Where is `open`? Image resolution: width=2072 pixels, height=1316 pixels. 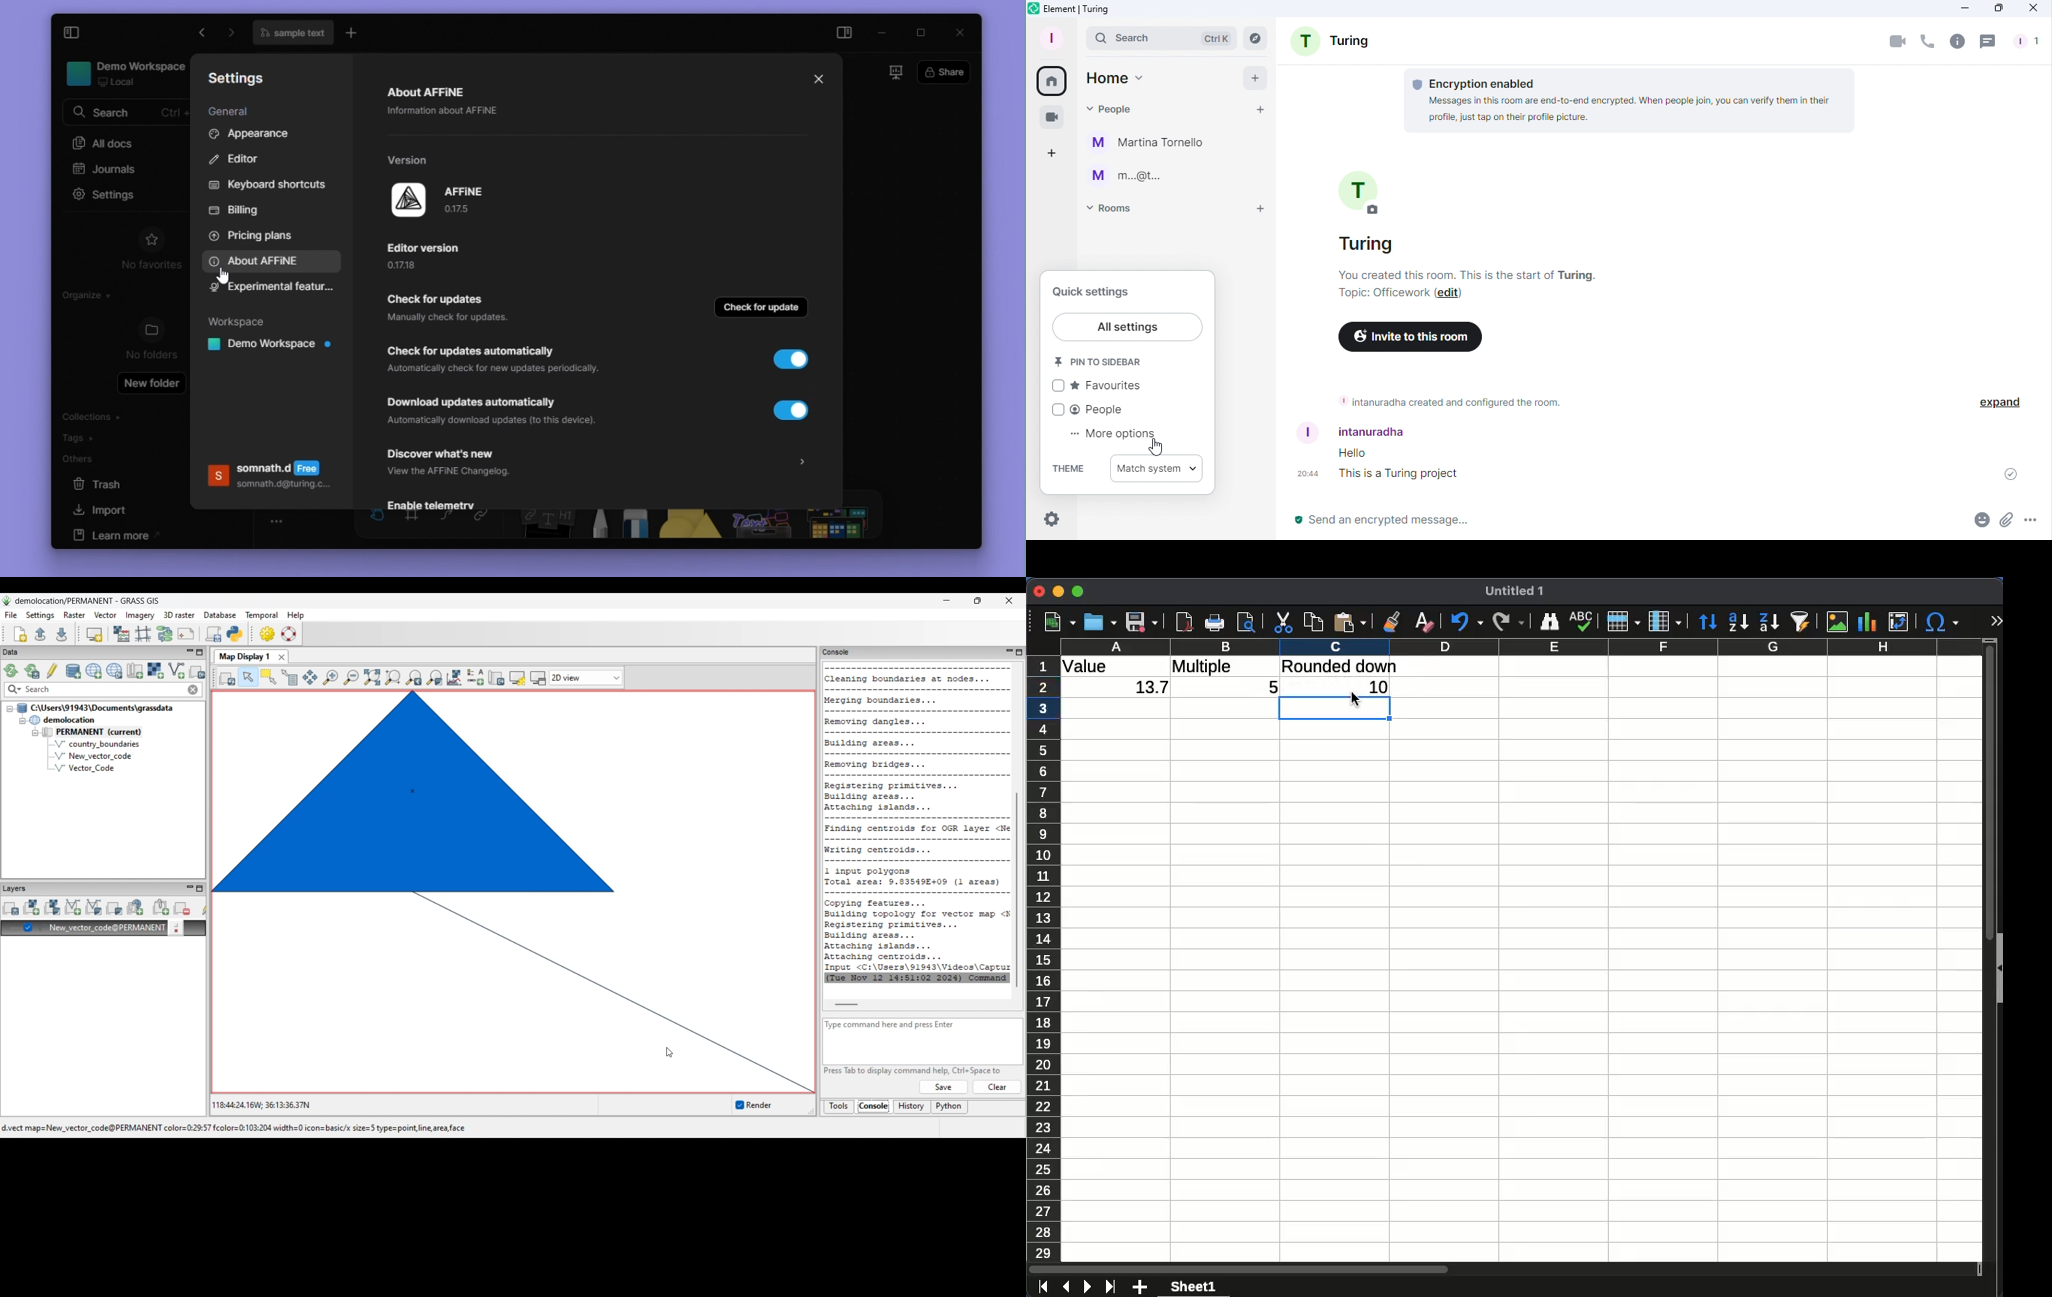
open is located at coordinates (1100, 622).